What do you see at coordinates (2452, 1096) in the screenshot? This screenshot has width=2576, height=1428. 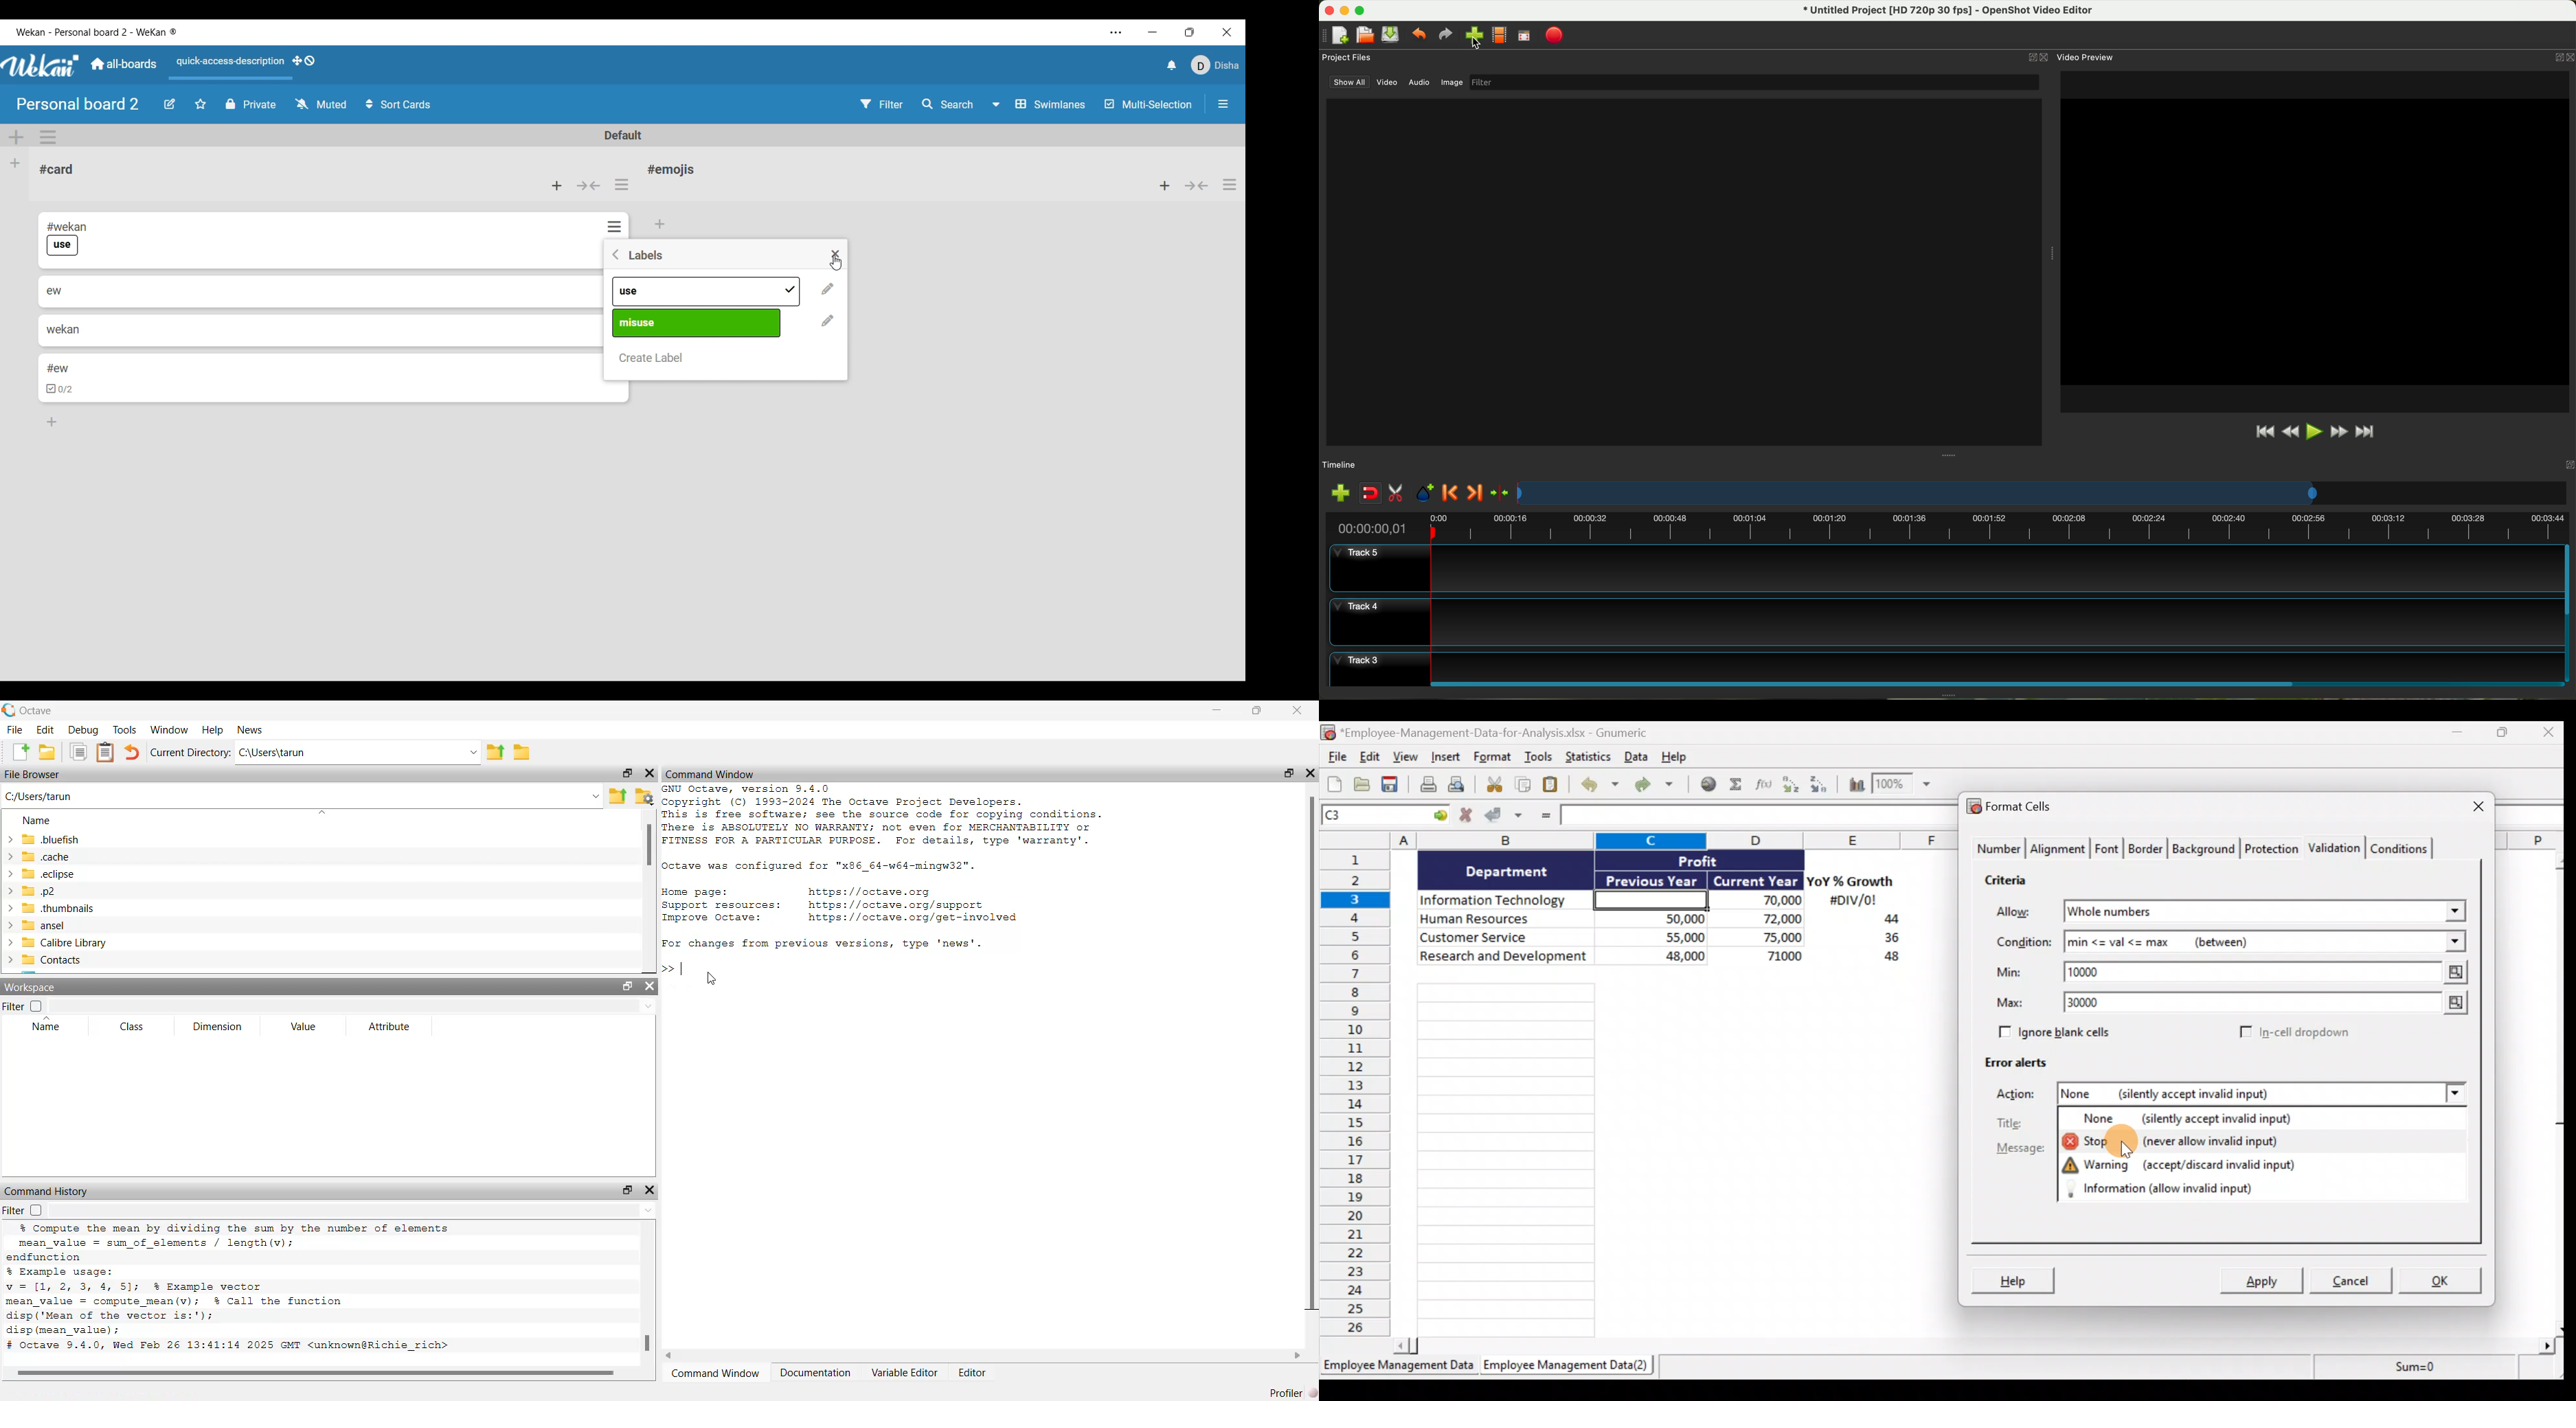 I see `Actions drop down` at bounding box center [2452, 1096].